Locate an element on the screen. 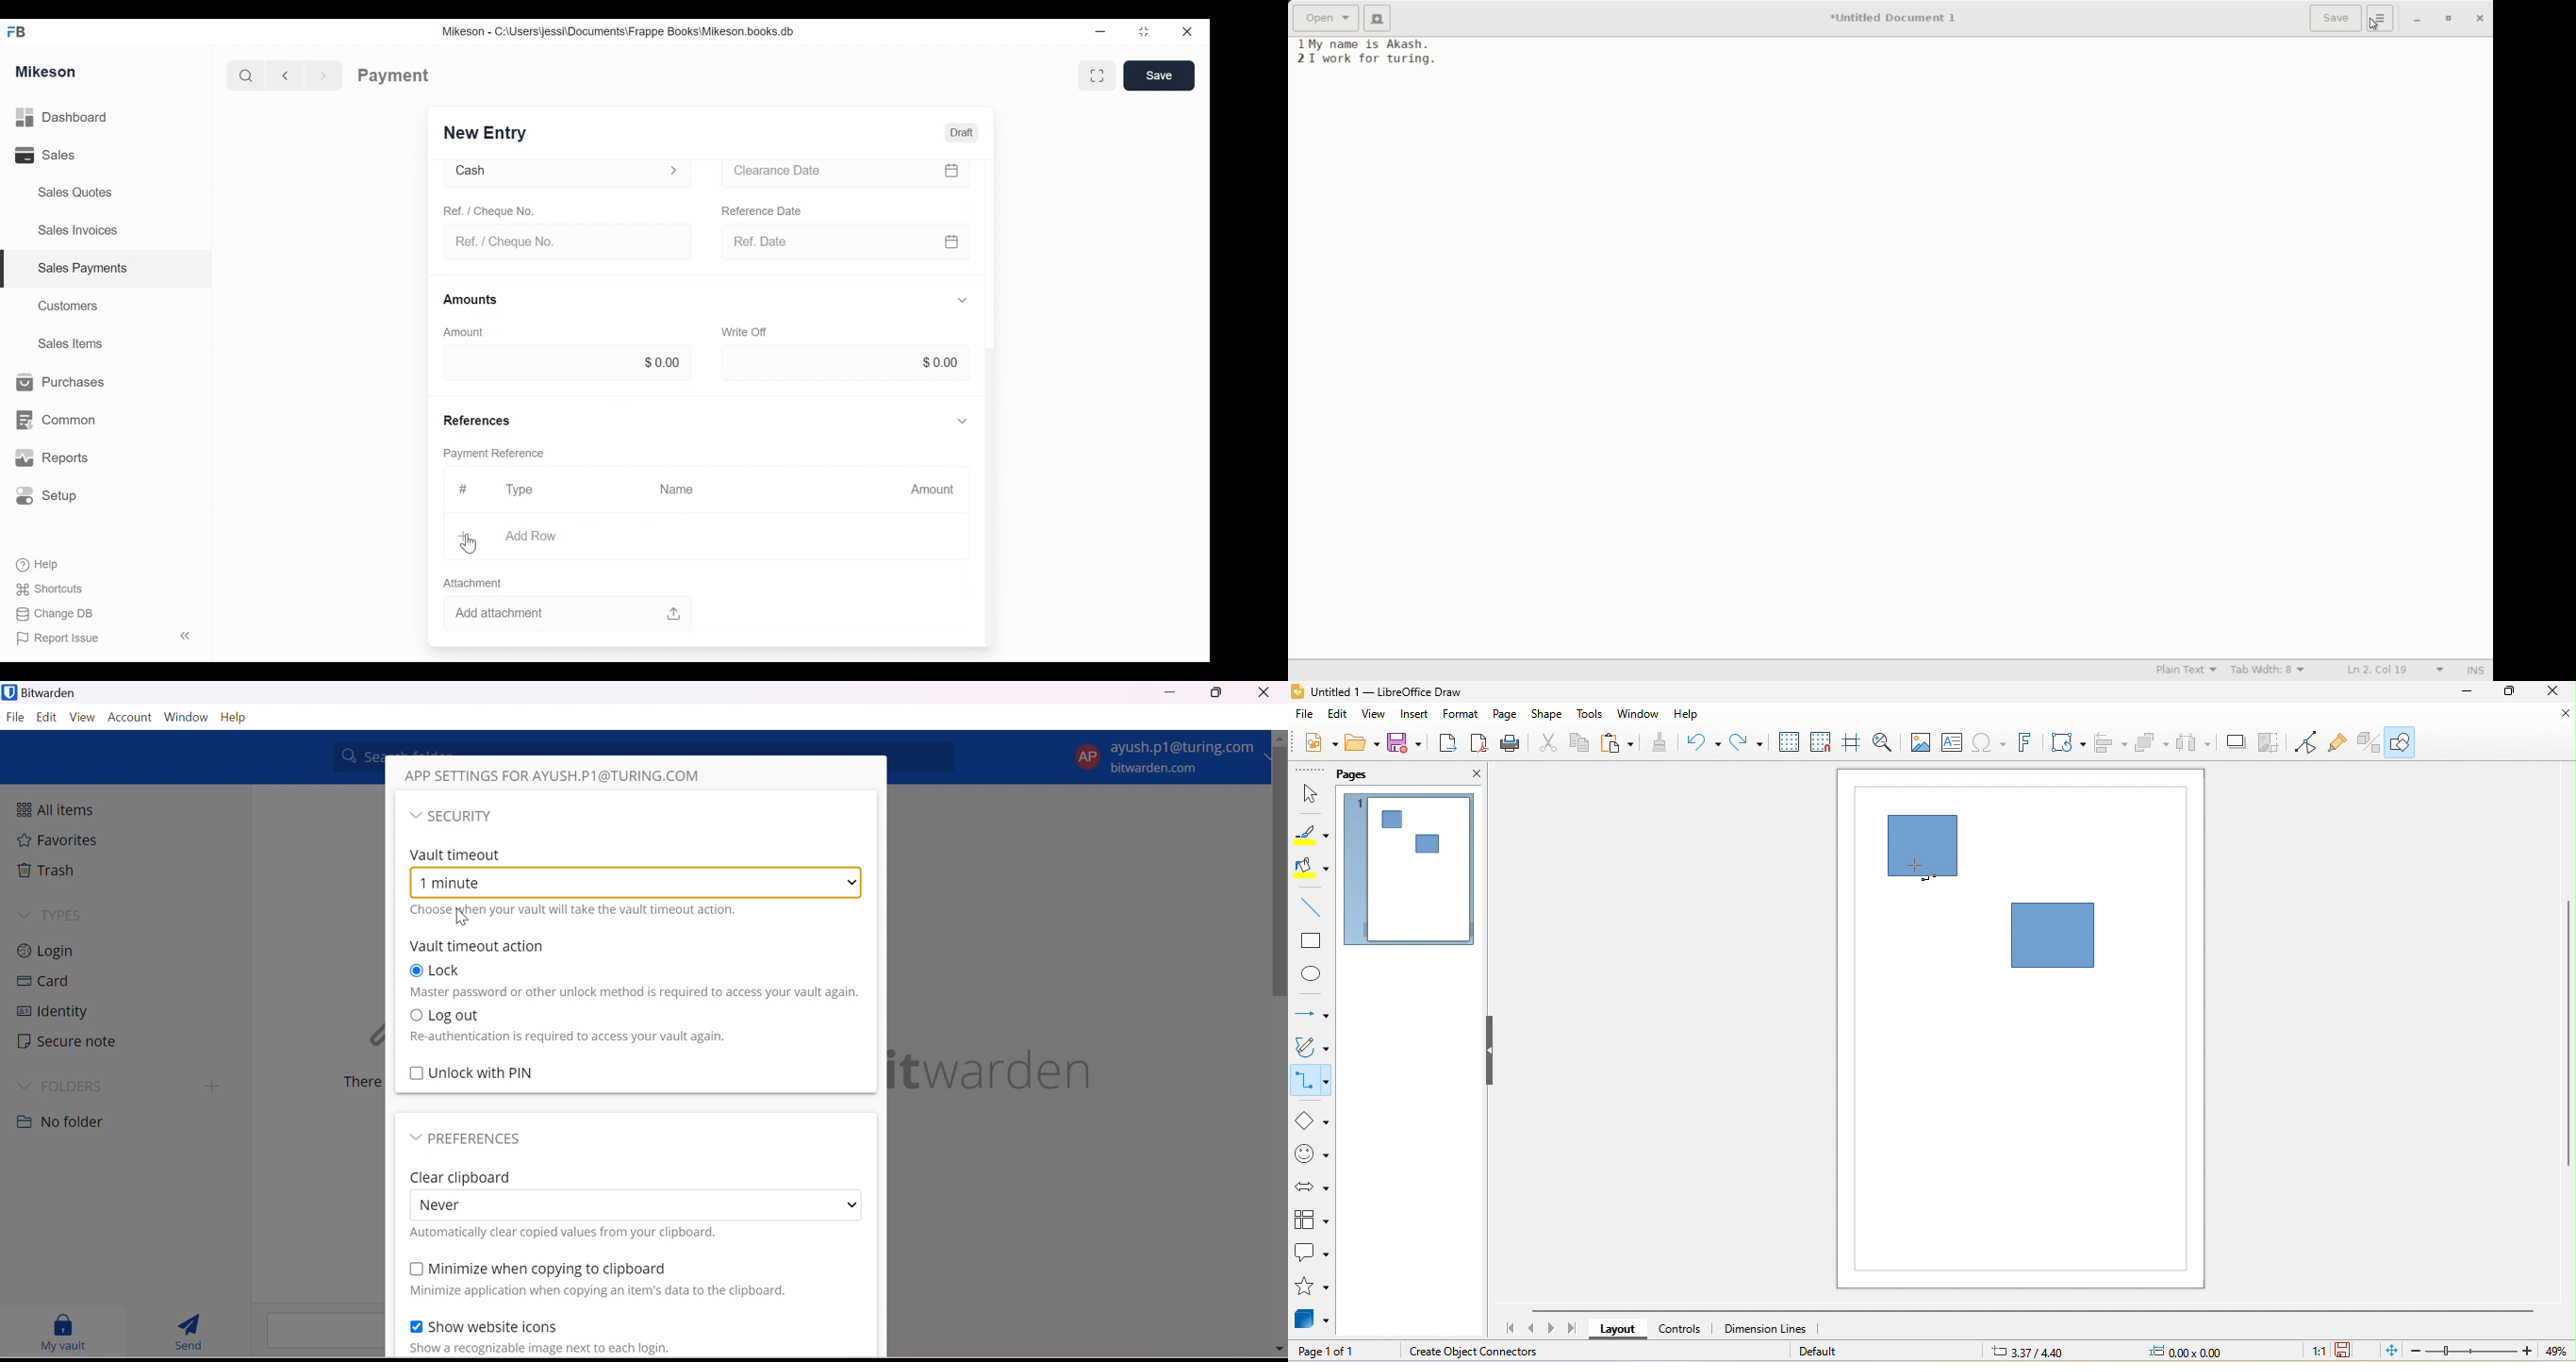  Checkbox is located at coordinates (415, 1326).